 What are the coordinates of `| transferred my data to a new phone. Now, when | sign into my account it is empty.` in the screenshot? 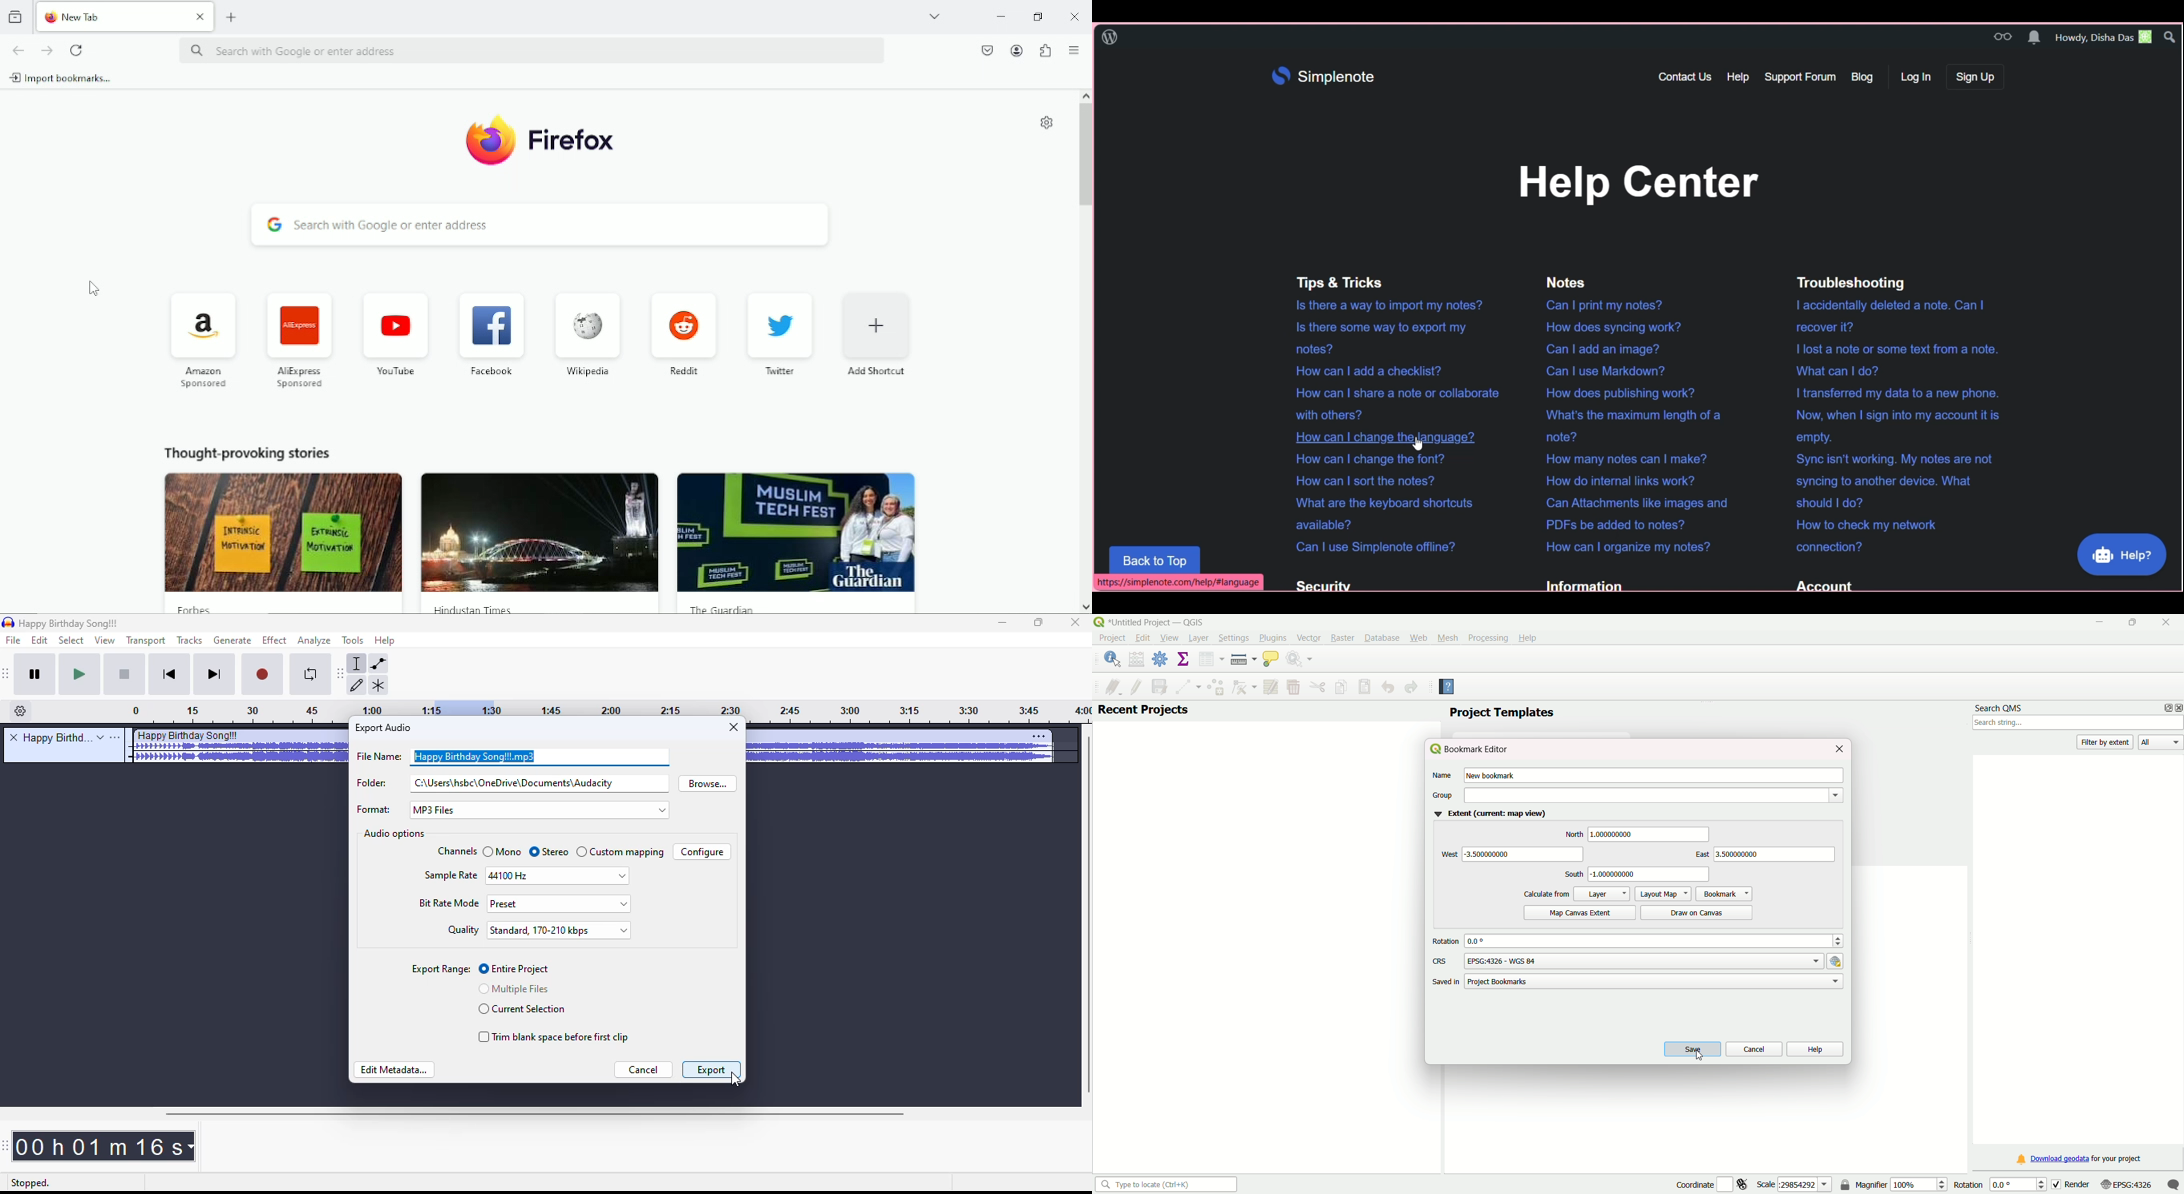 It's located at (1893, 415).